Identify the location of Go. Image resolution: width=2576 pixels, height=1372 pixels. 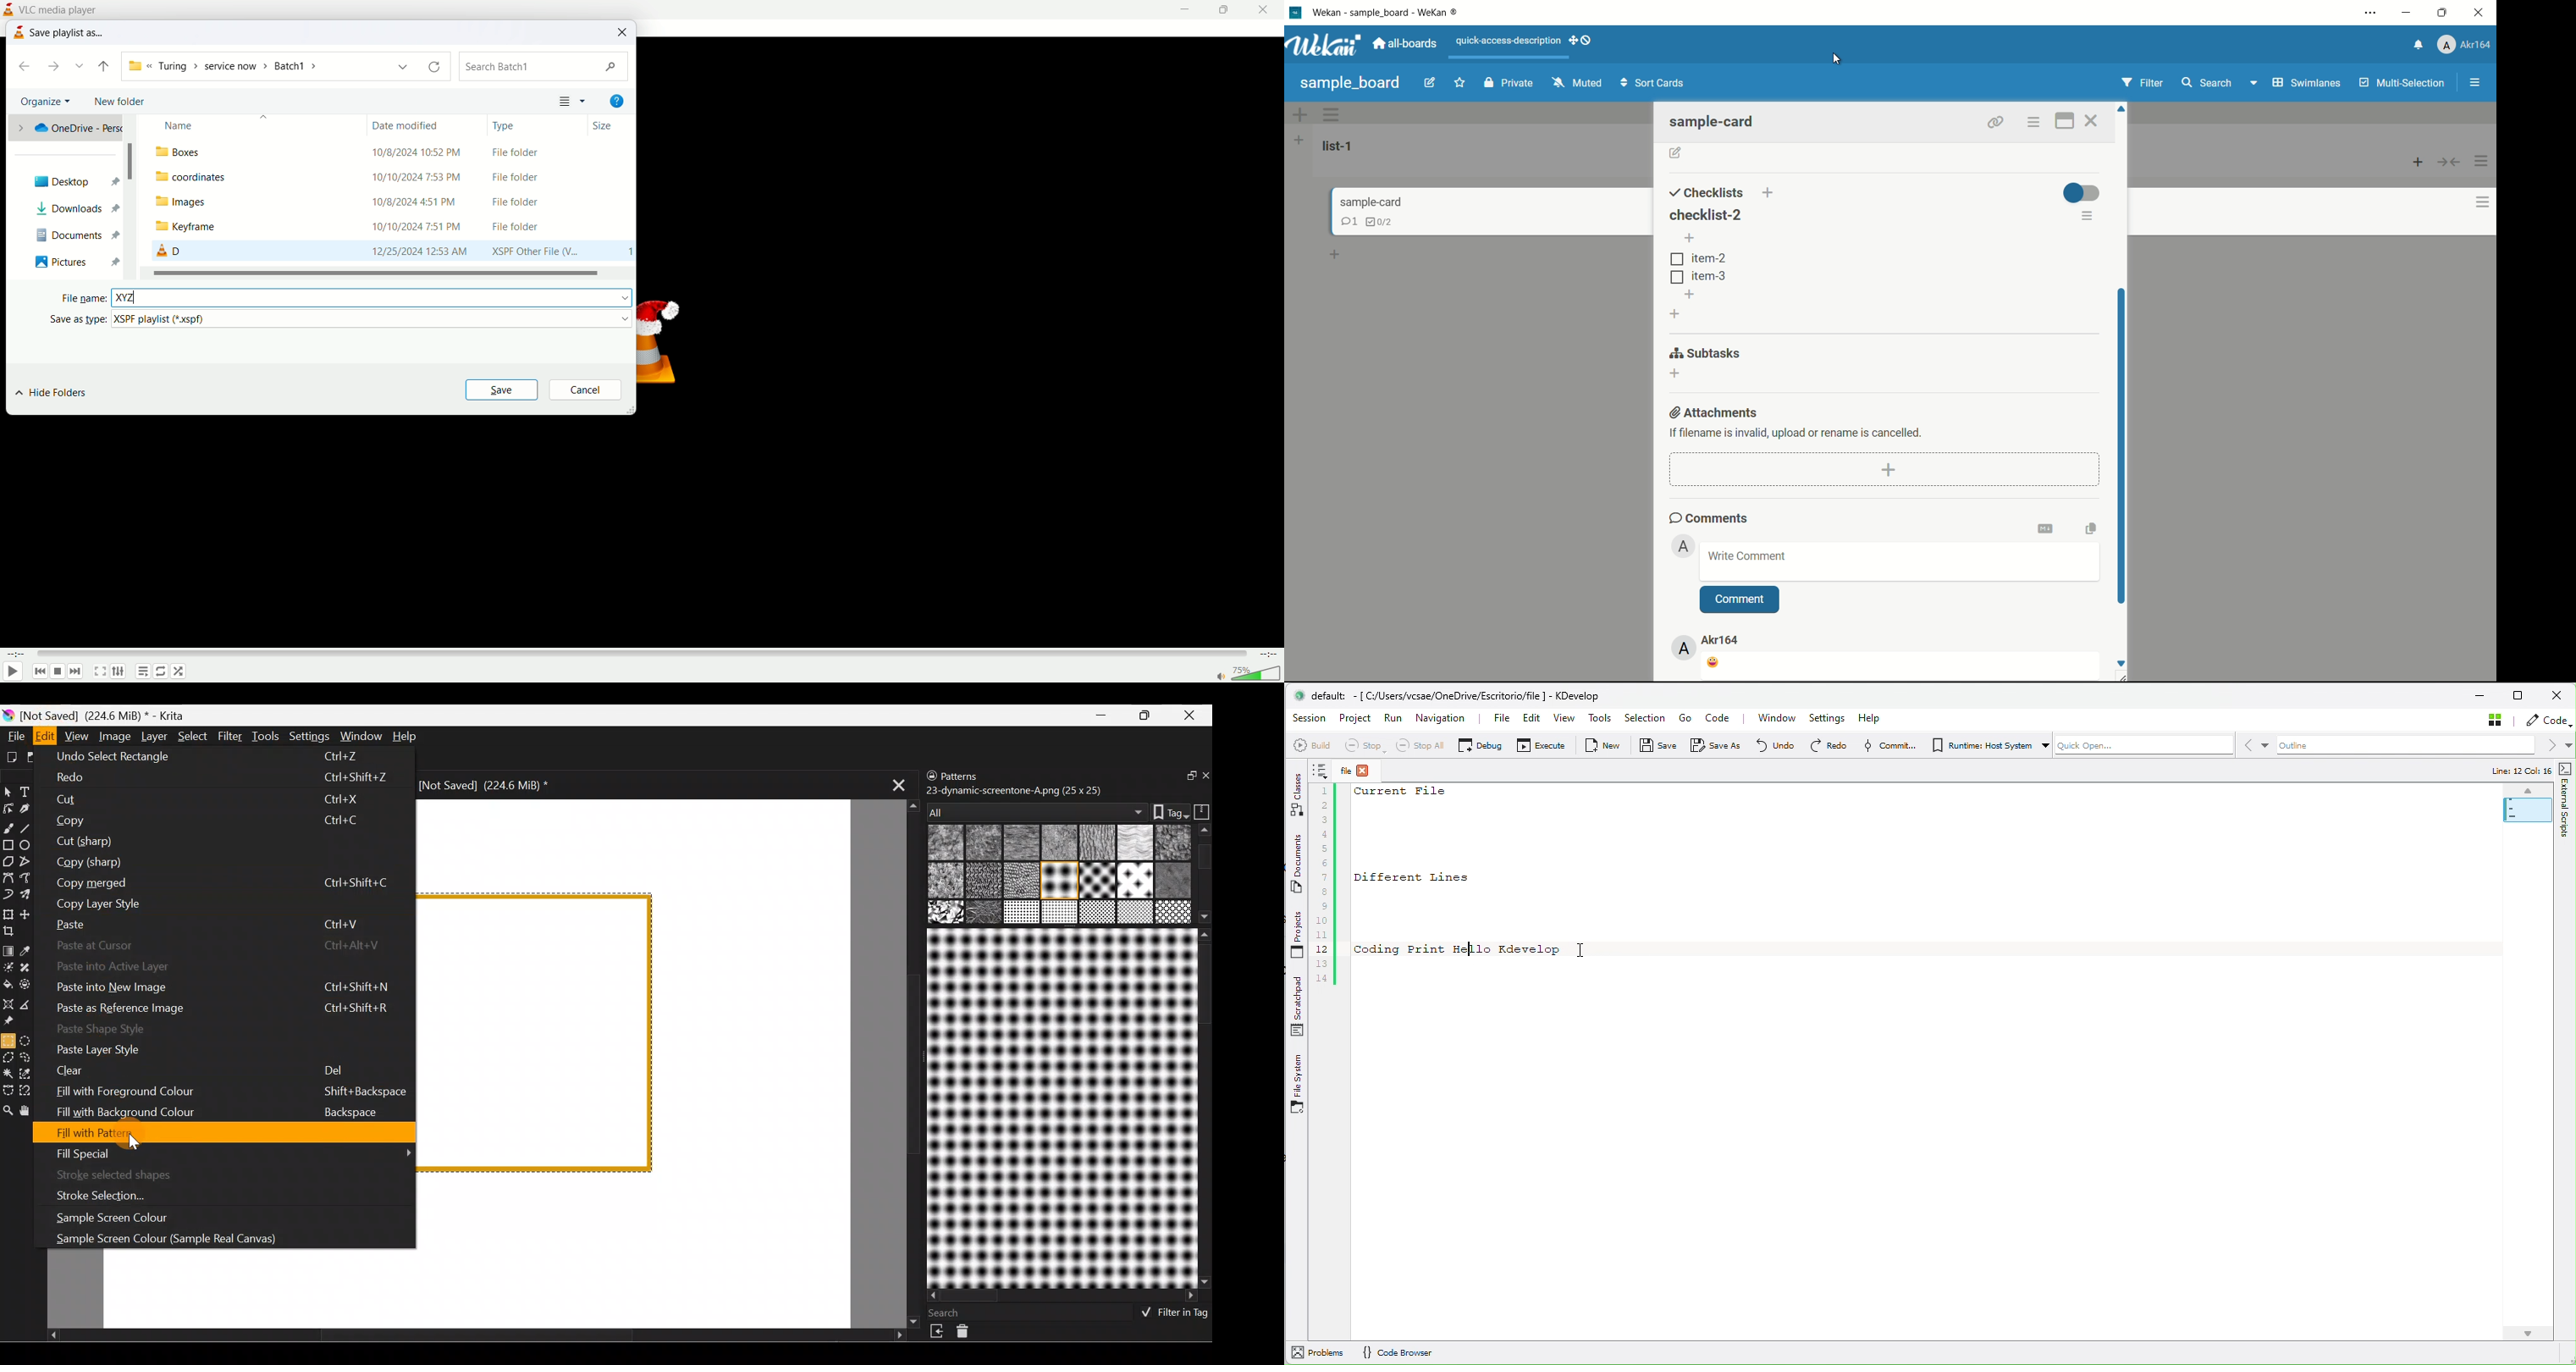
(1685, 719).